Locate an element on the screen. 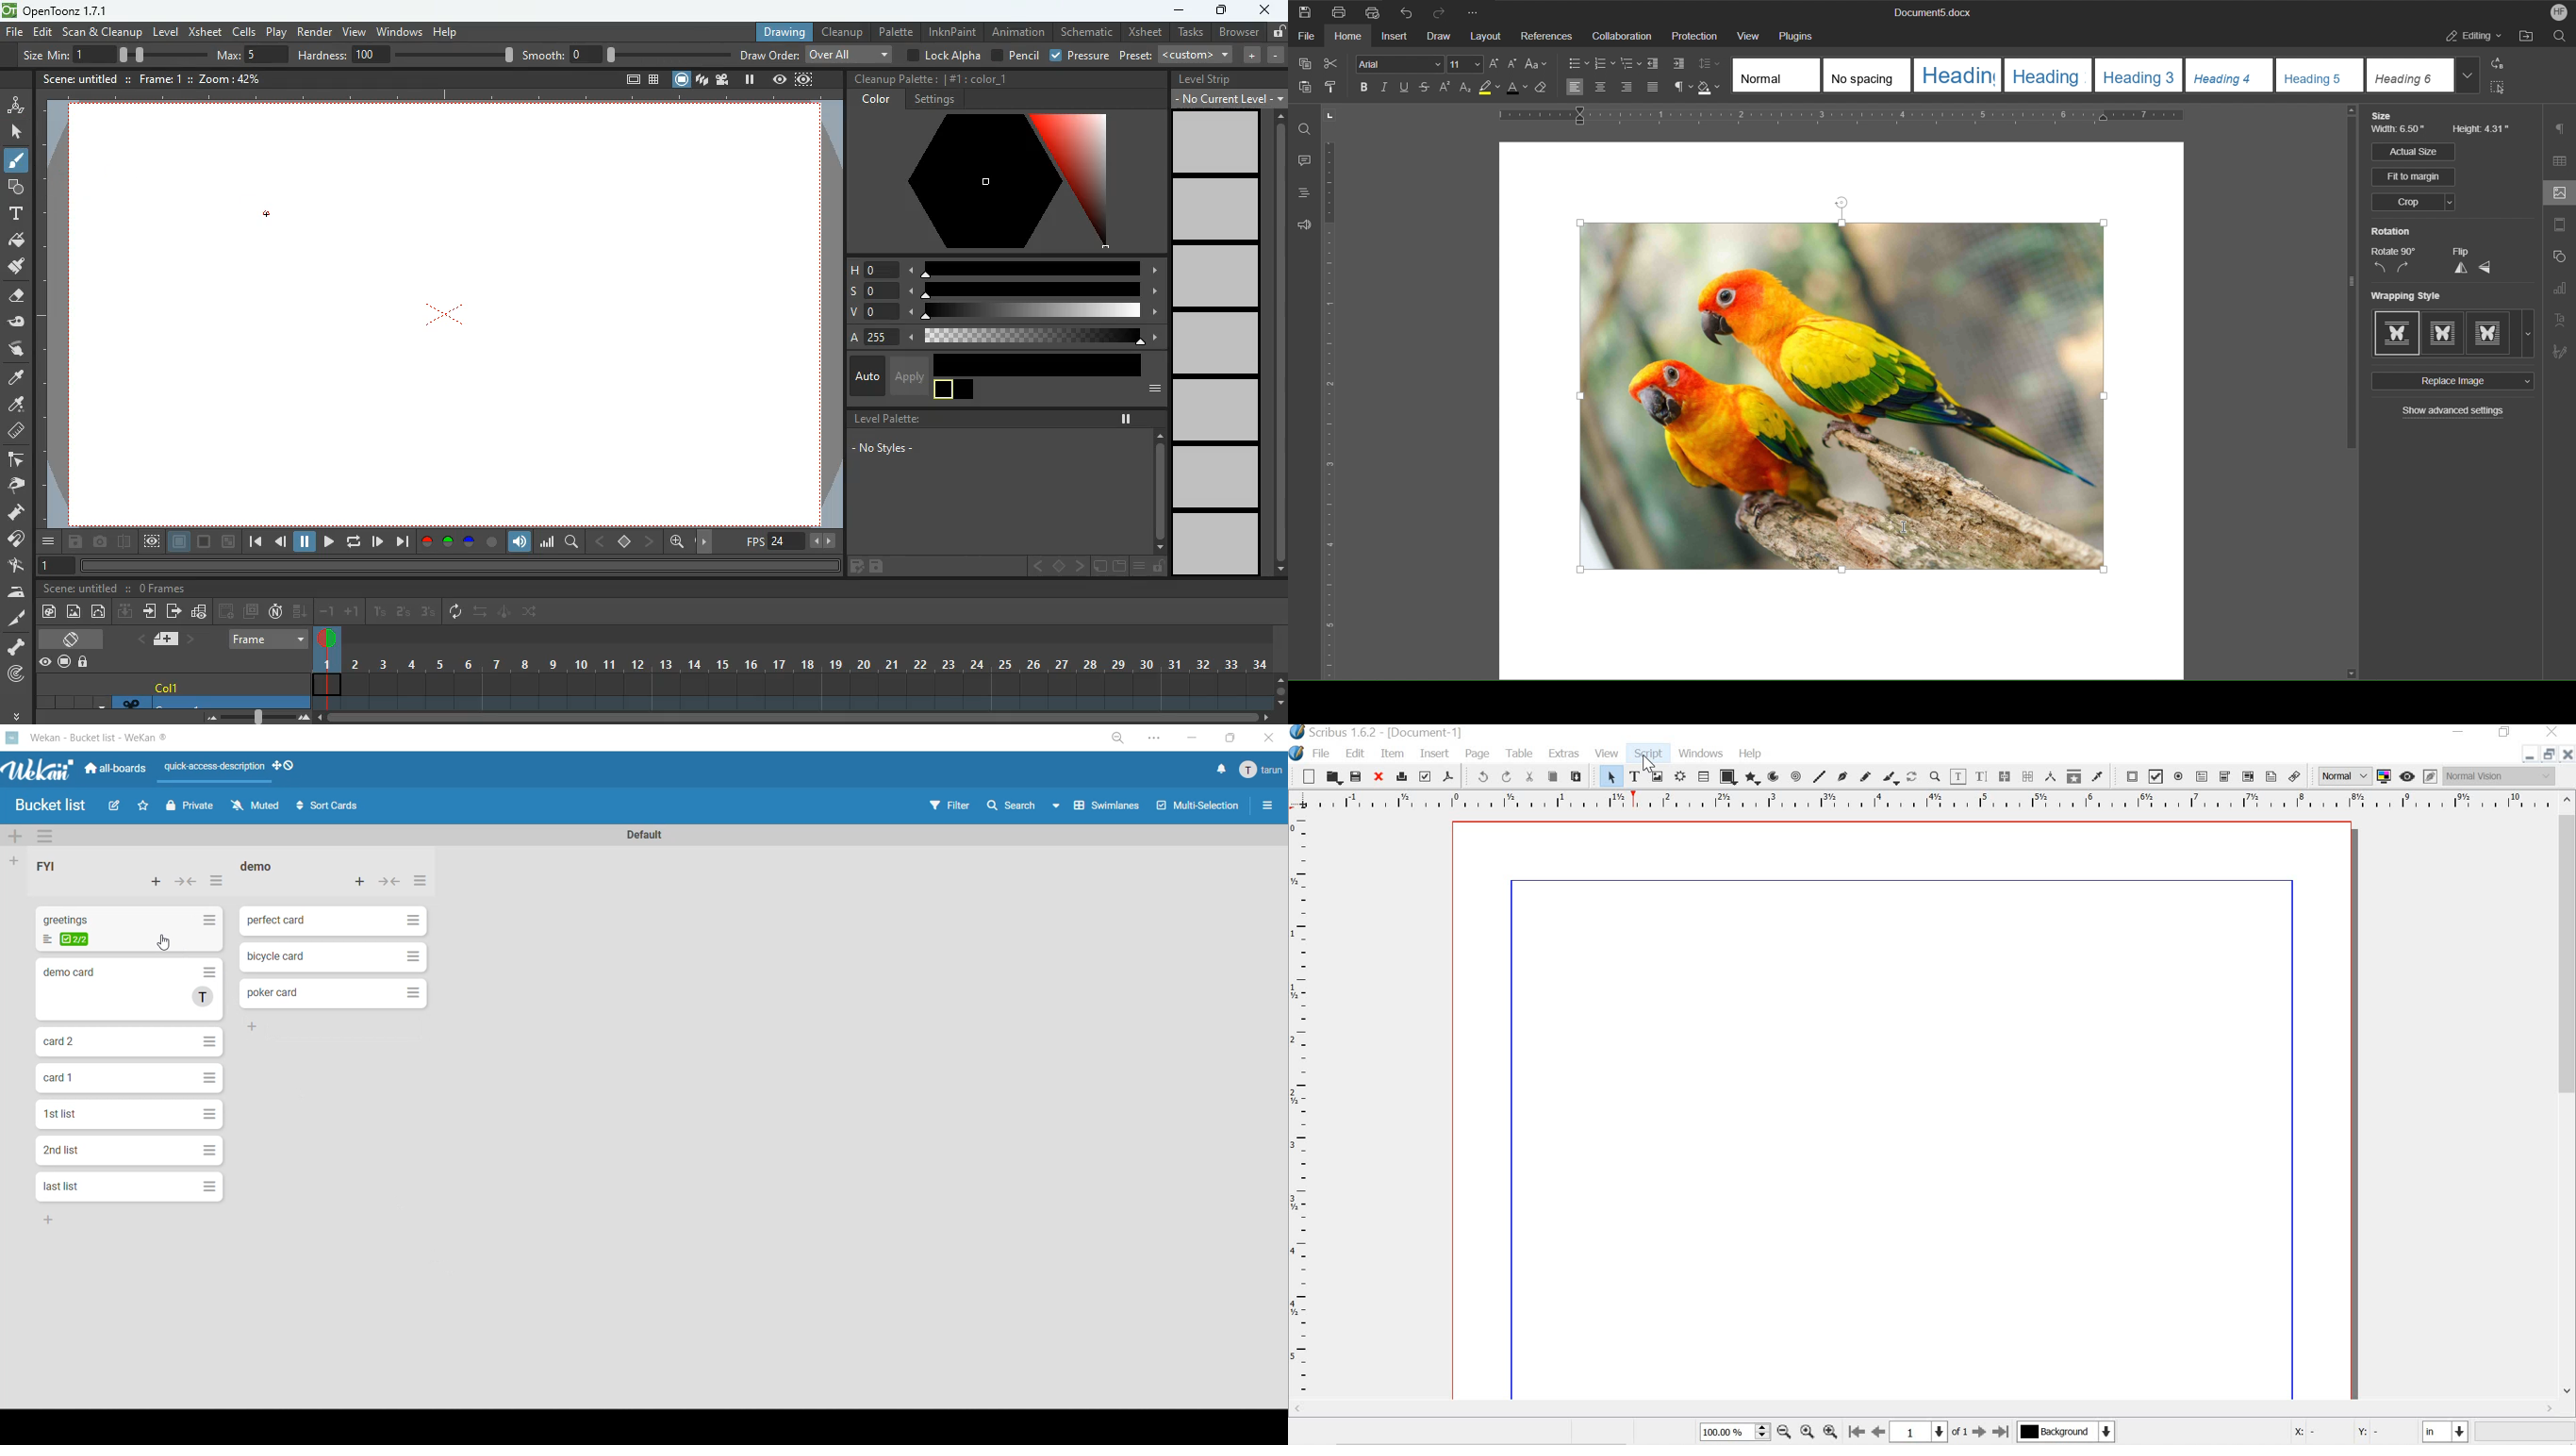 The height and width of the screenshot is (1456, 2576). Graph Settings is located at coordinates (2559, 291).